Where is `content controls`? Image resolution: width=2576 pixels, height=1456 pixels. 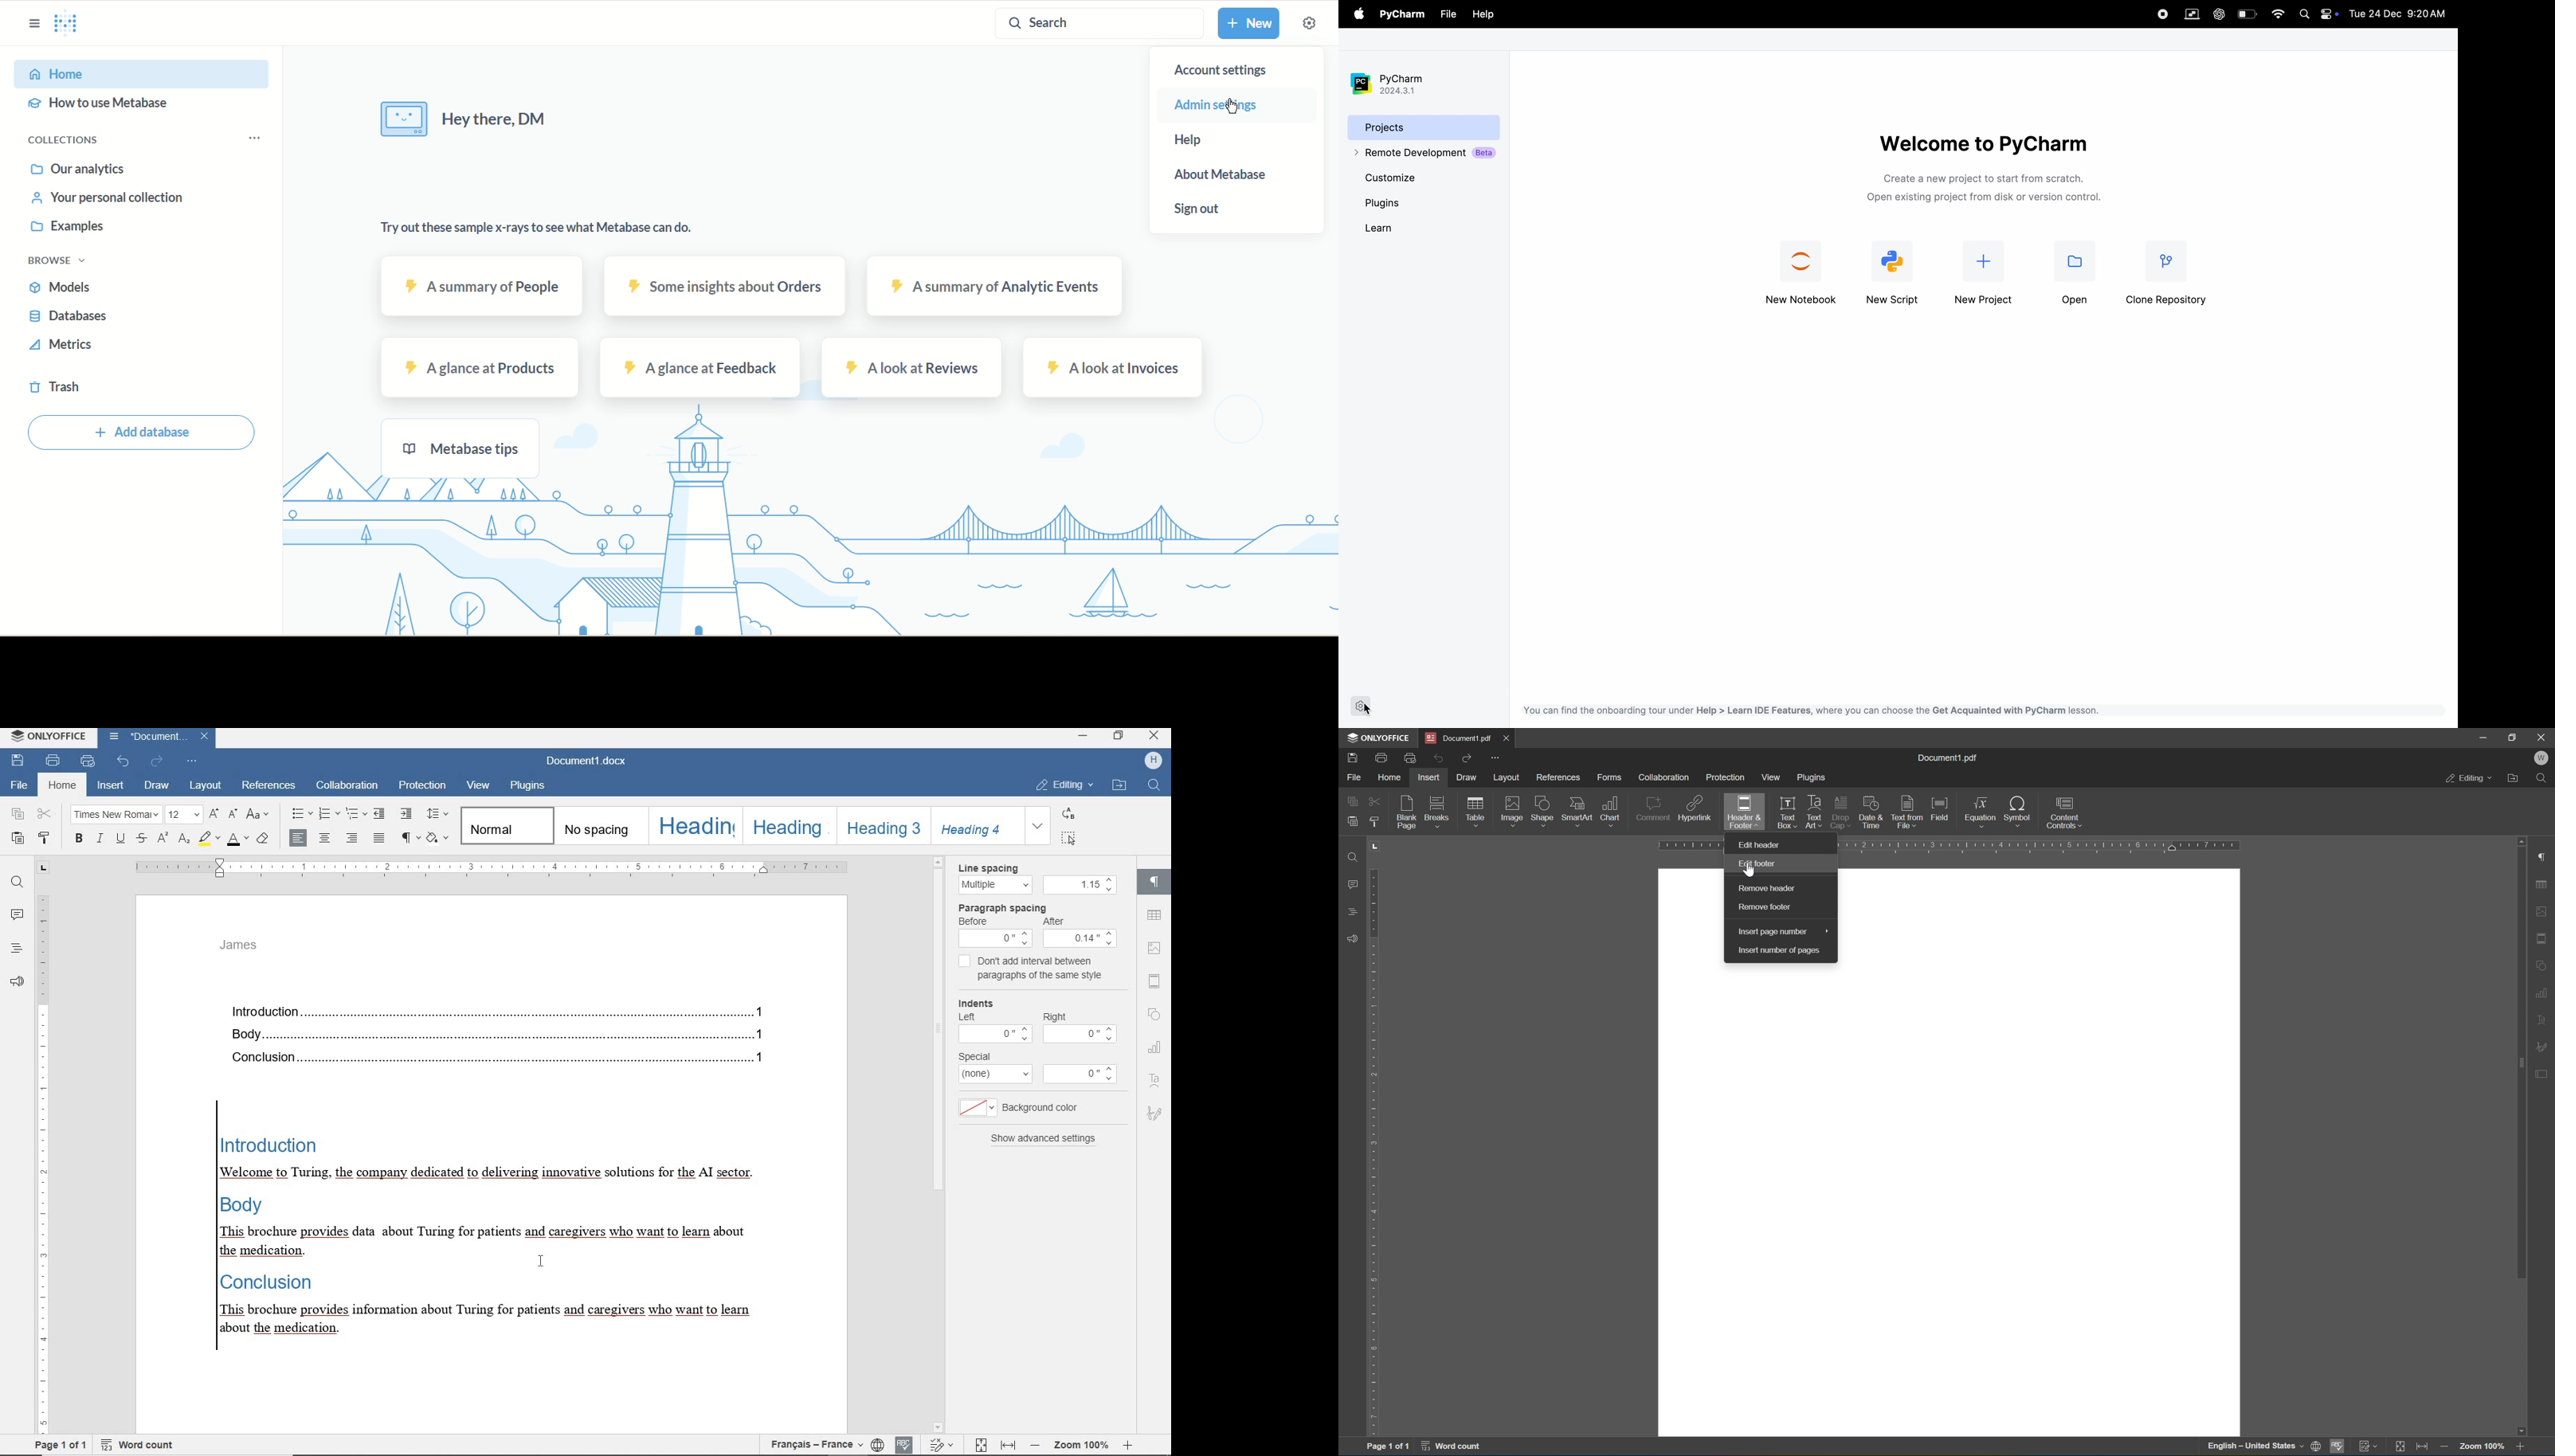
content controls is located at coordinates (2065, 812).